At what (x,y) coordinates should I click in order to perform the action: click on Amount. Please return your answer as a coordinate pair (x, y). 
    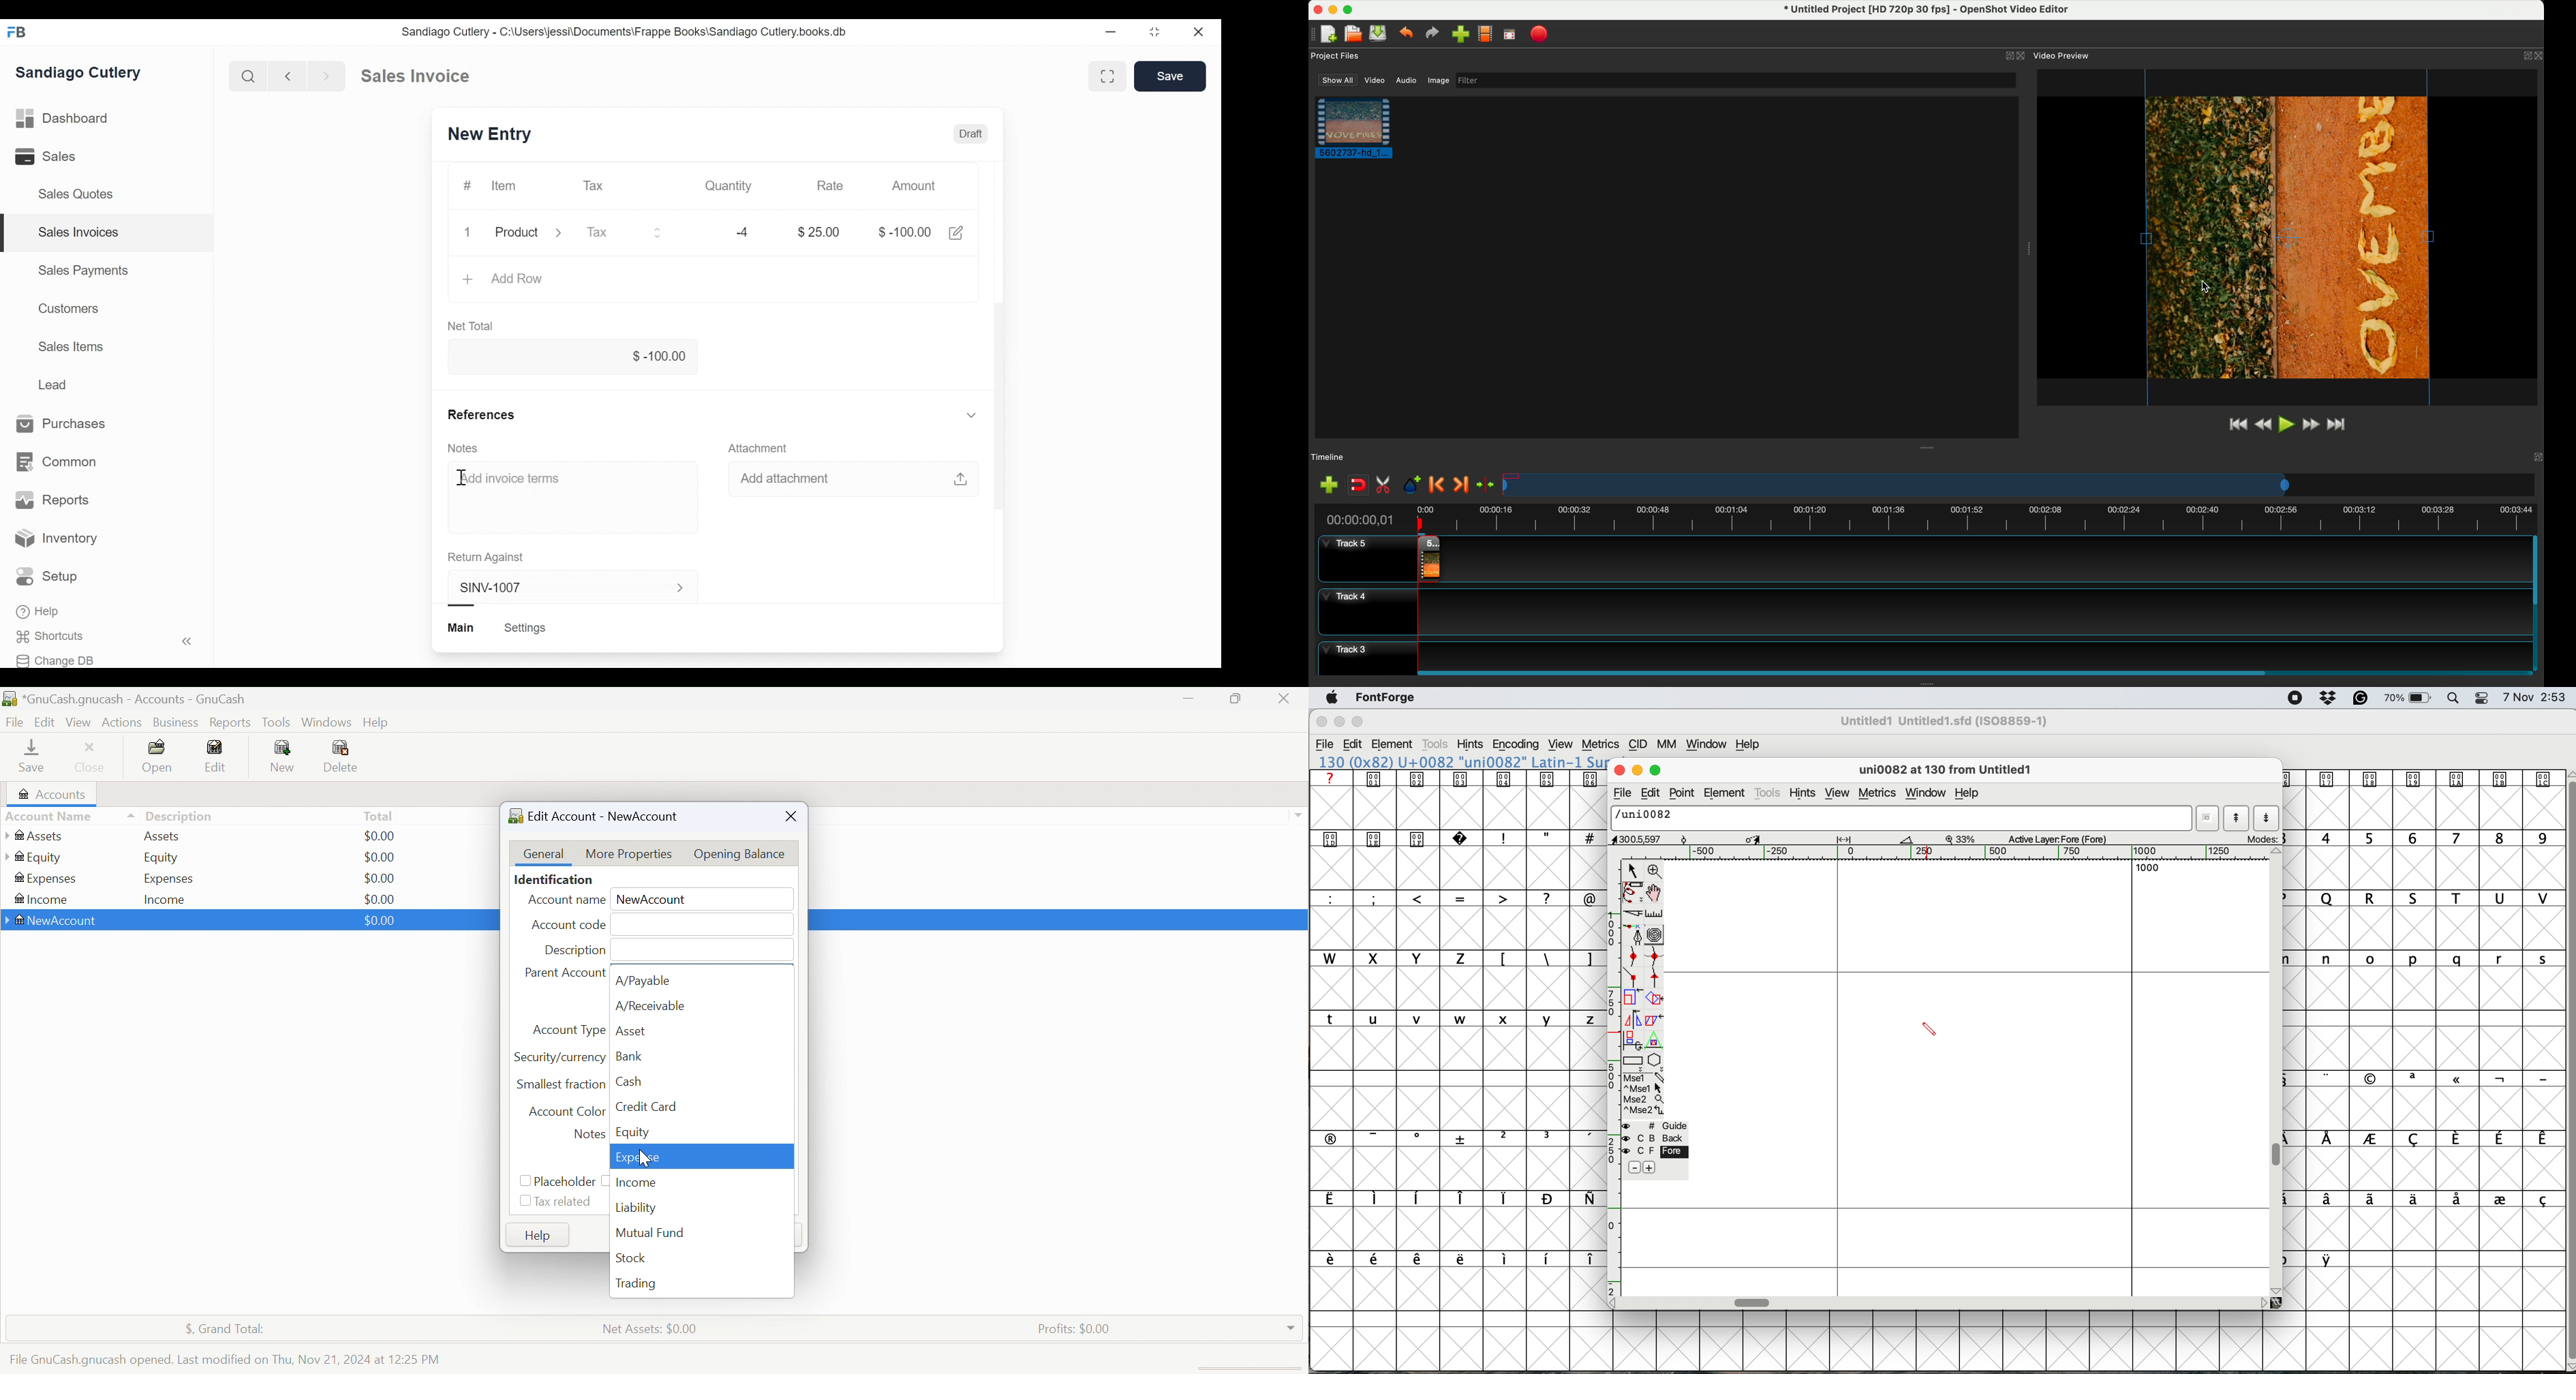
    Looking at the image, I should click on (913, 186).